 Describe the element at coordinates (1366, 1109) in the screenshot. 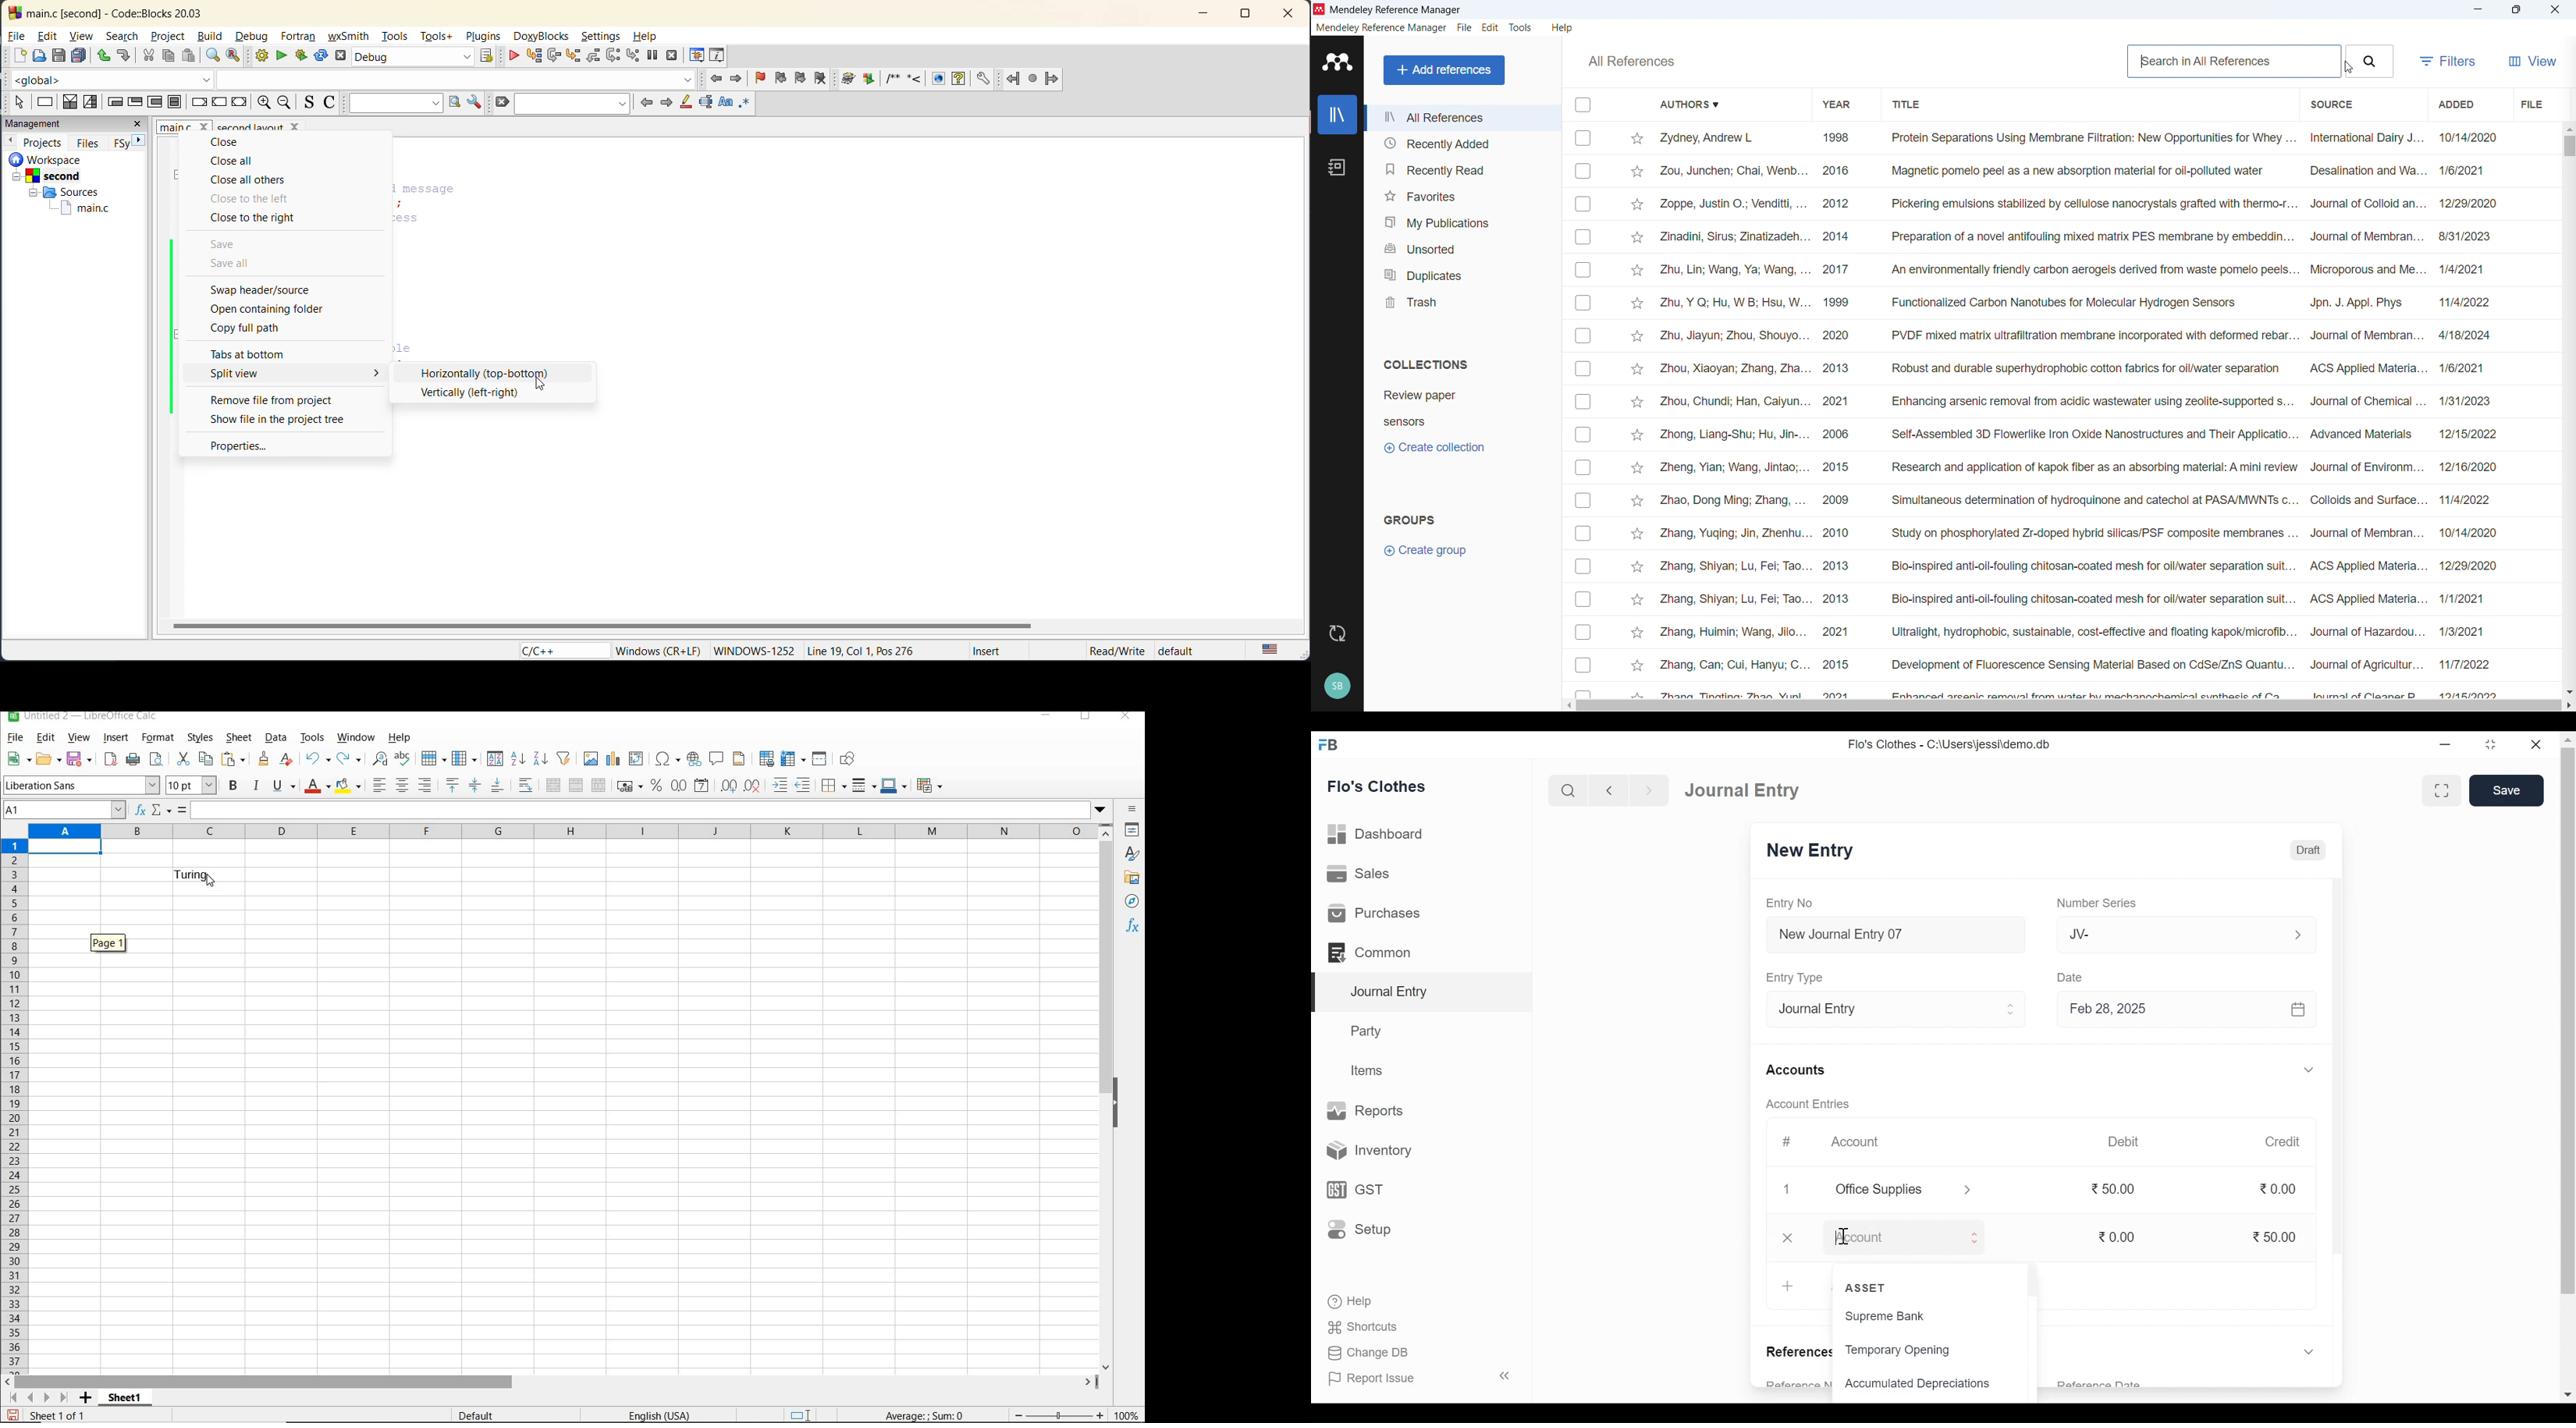

I see `Reports` at that location.